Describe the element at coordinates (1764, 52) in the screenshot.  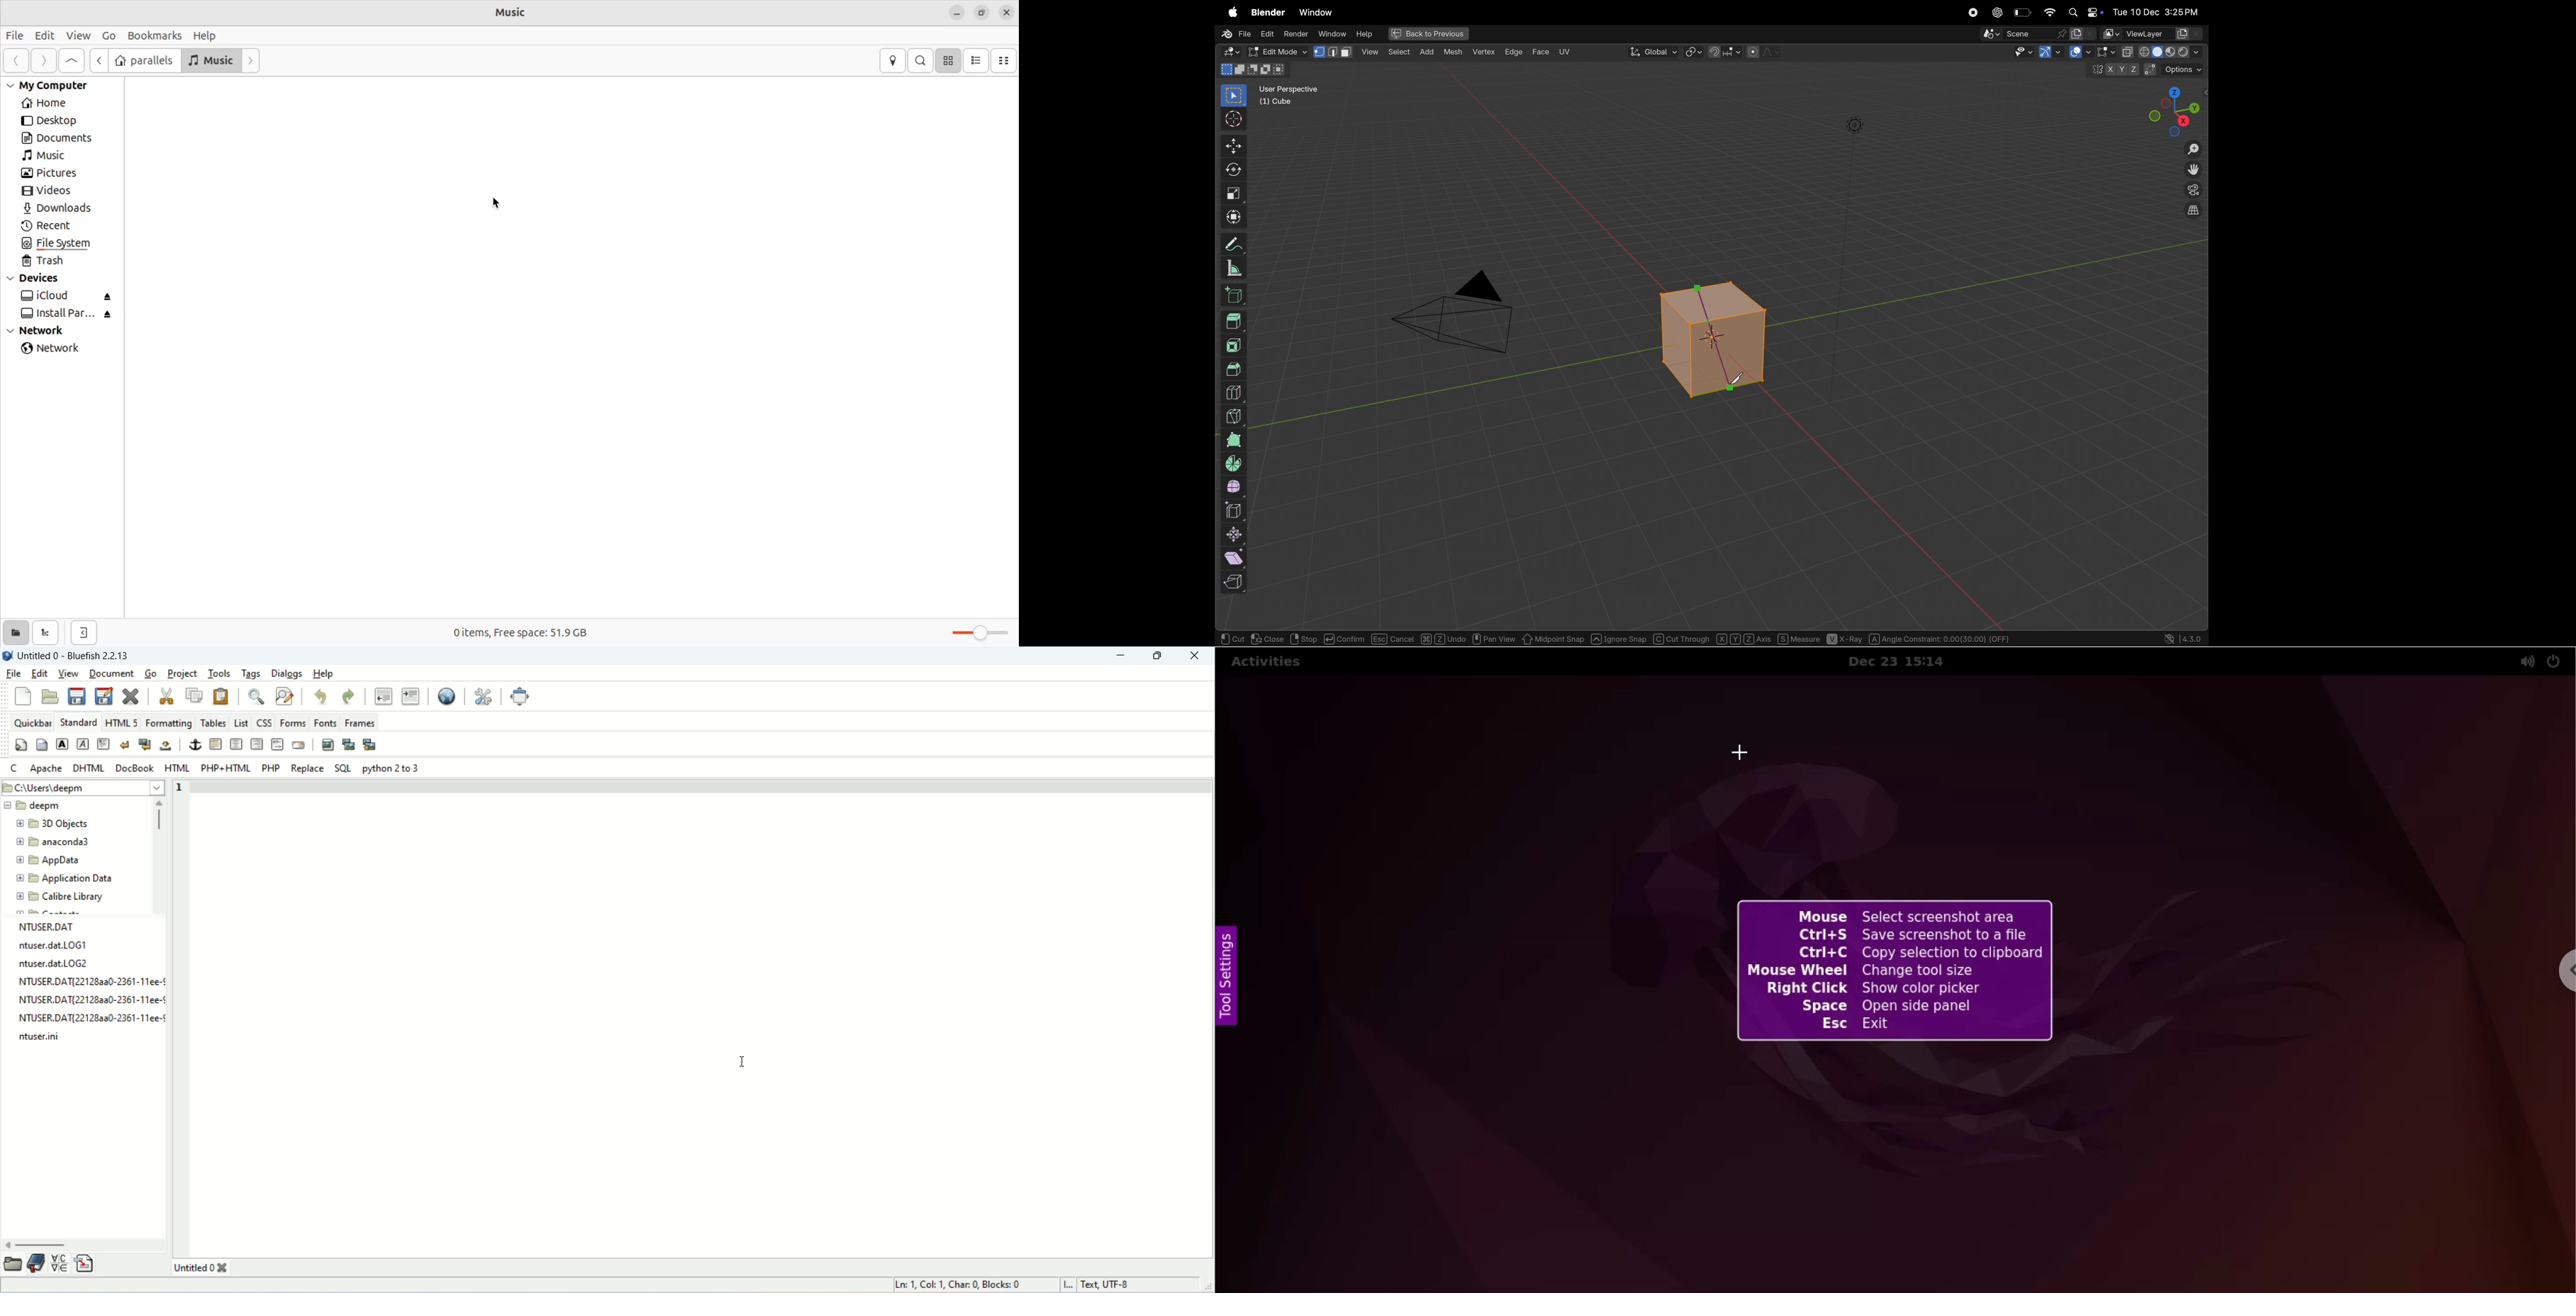
I see `proportional objects` at that location.